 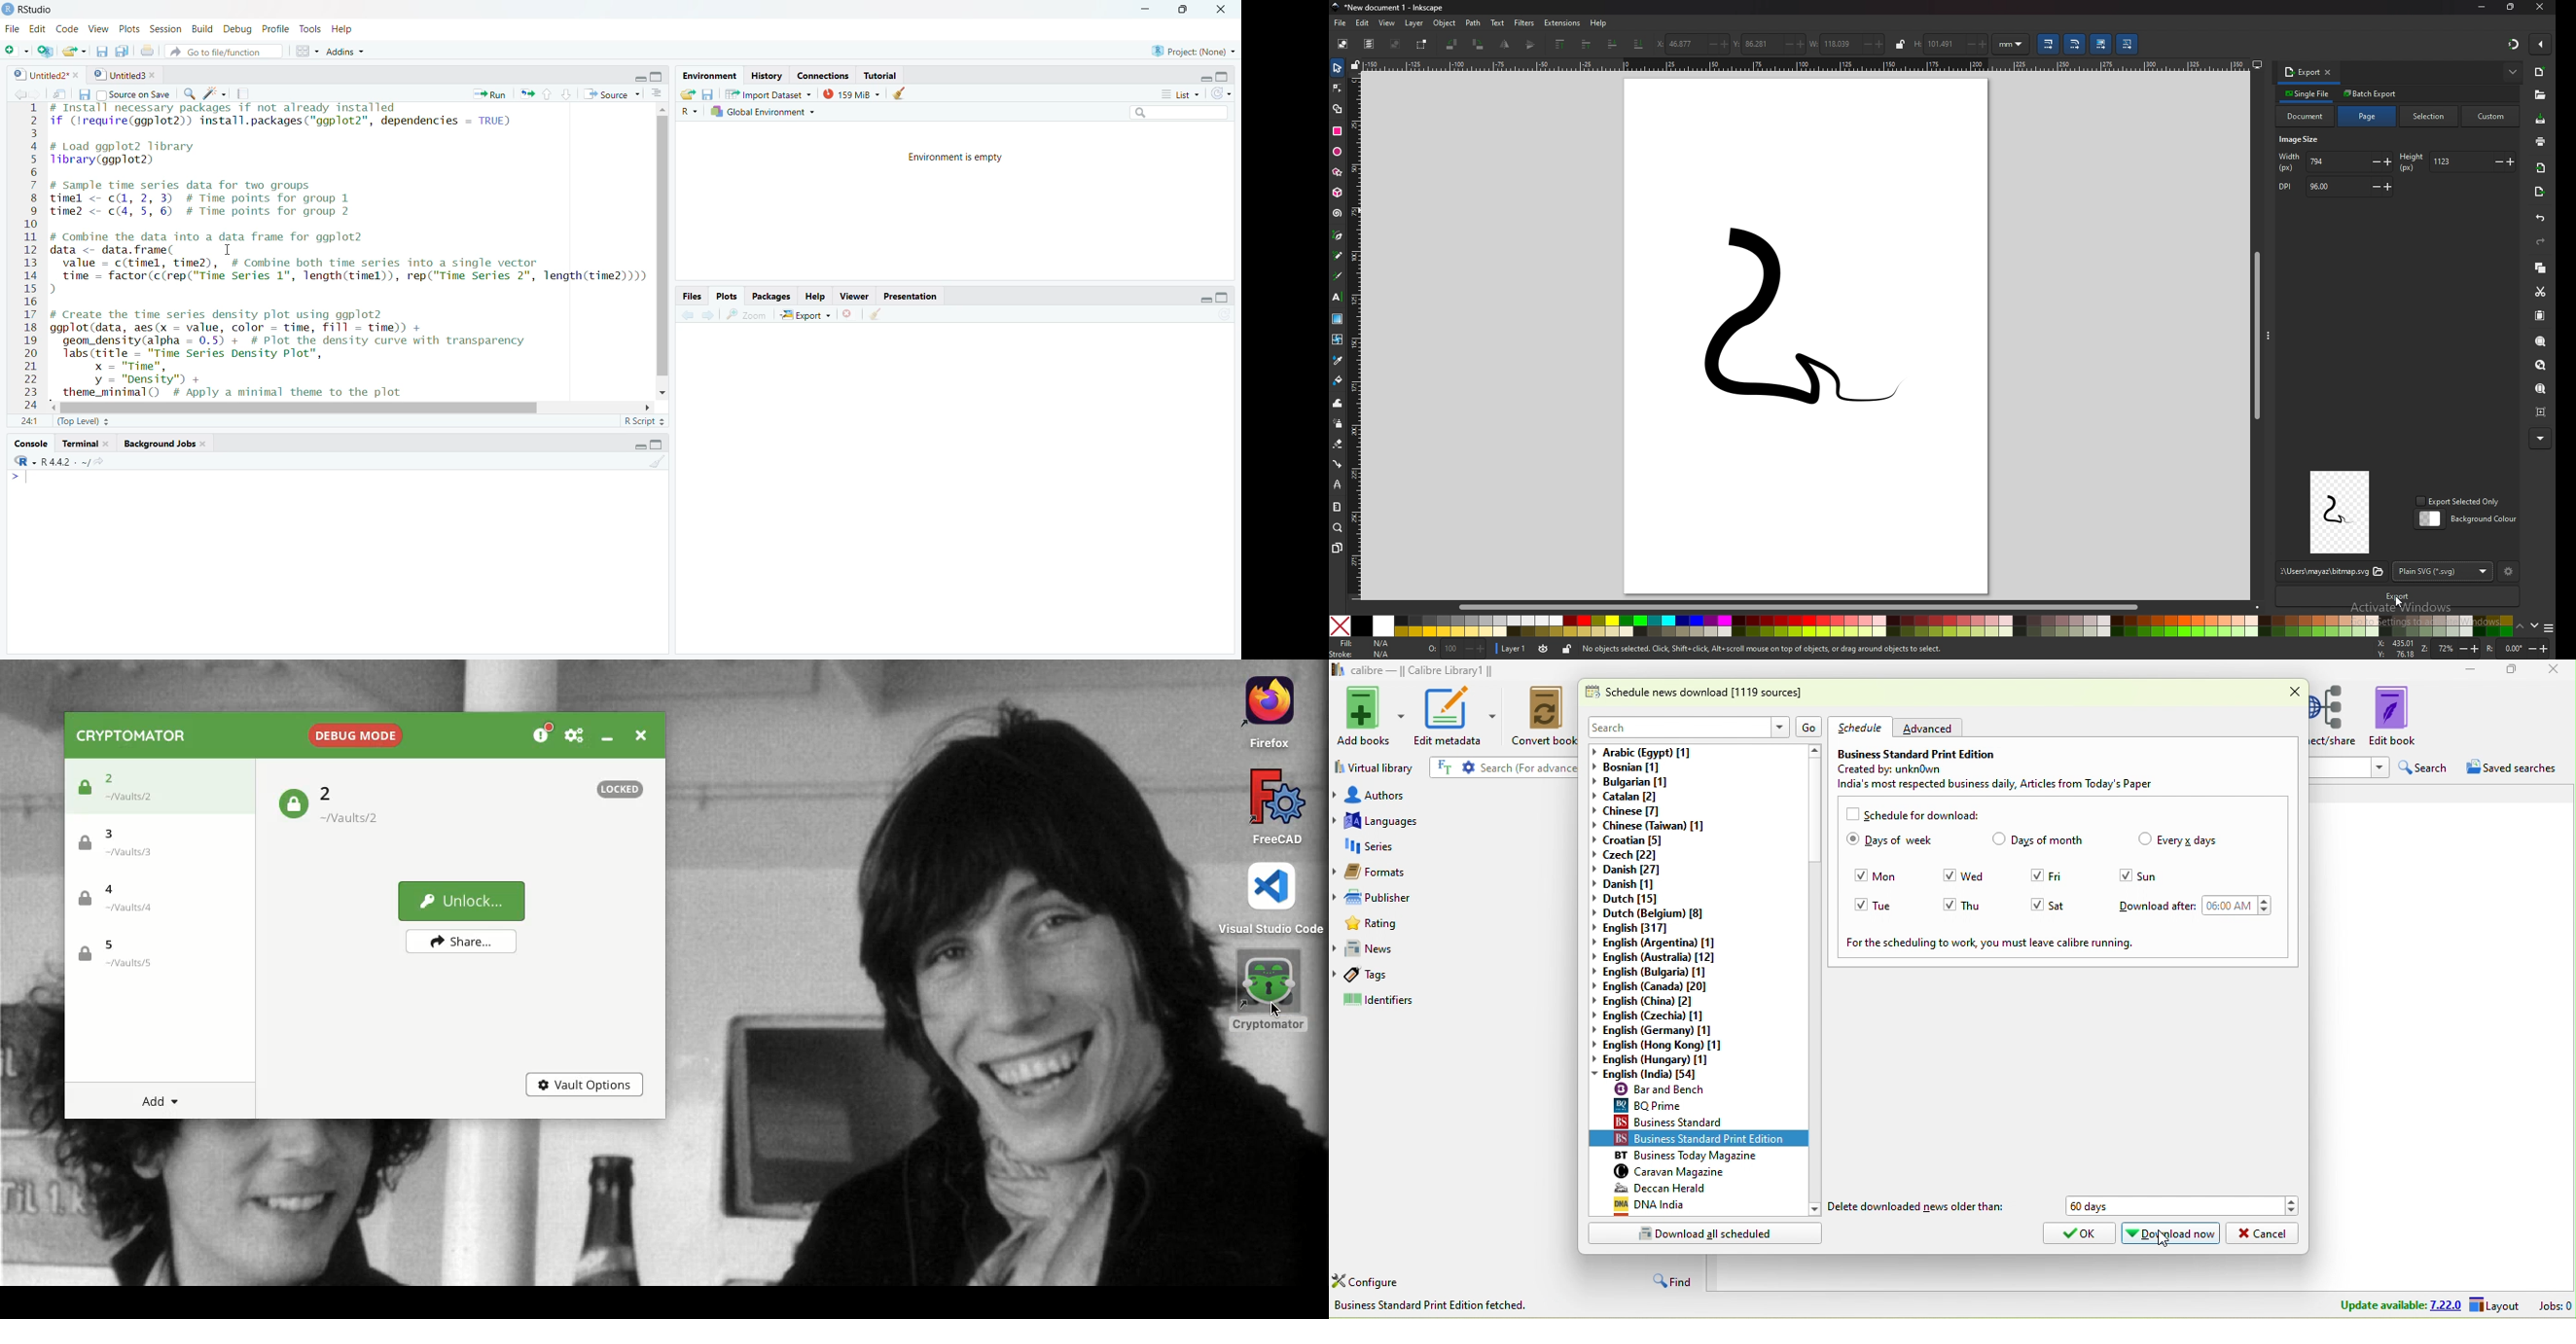 What do you see at coordinates (1341, 24) in the screenshot?
I see `file` at bounding box center [1341, 24].